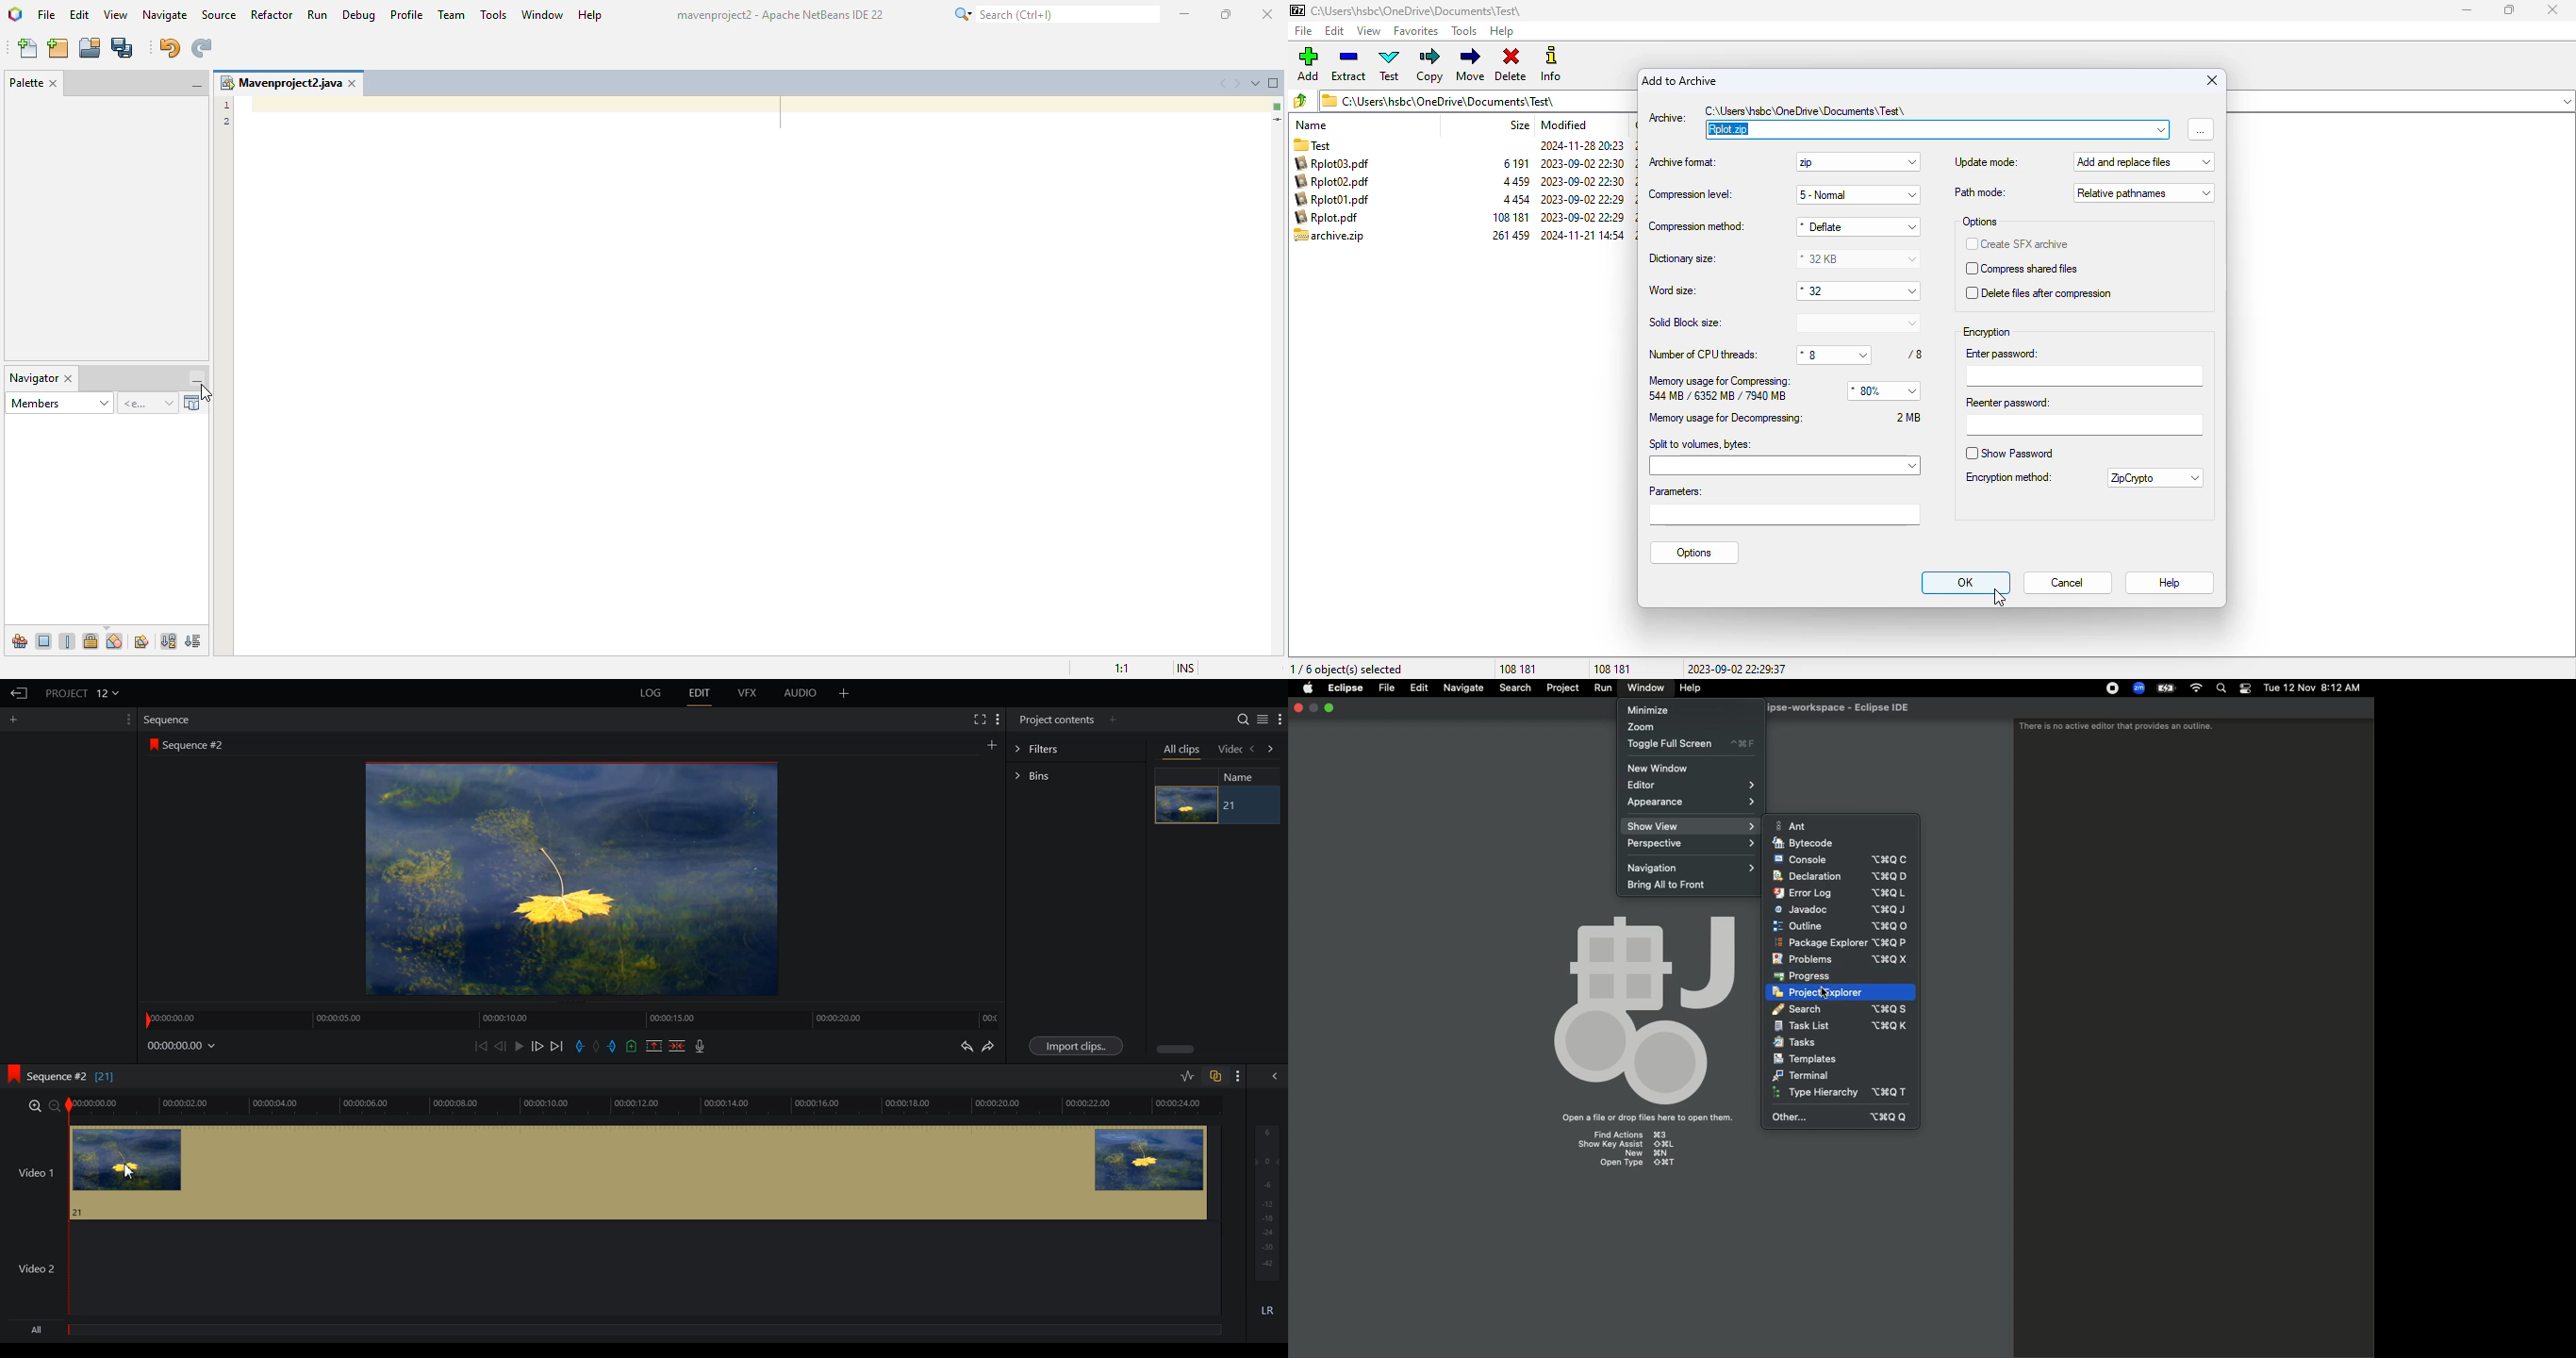 The image size is (2576, 1372). What do you see at coordinates (170, 719) in the screenshot?
I see `Sequence` at bounding box center [170, 719].